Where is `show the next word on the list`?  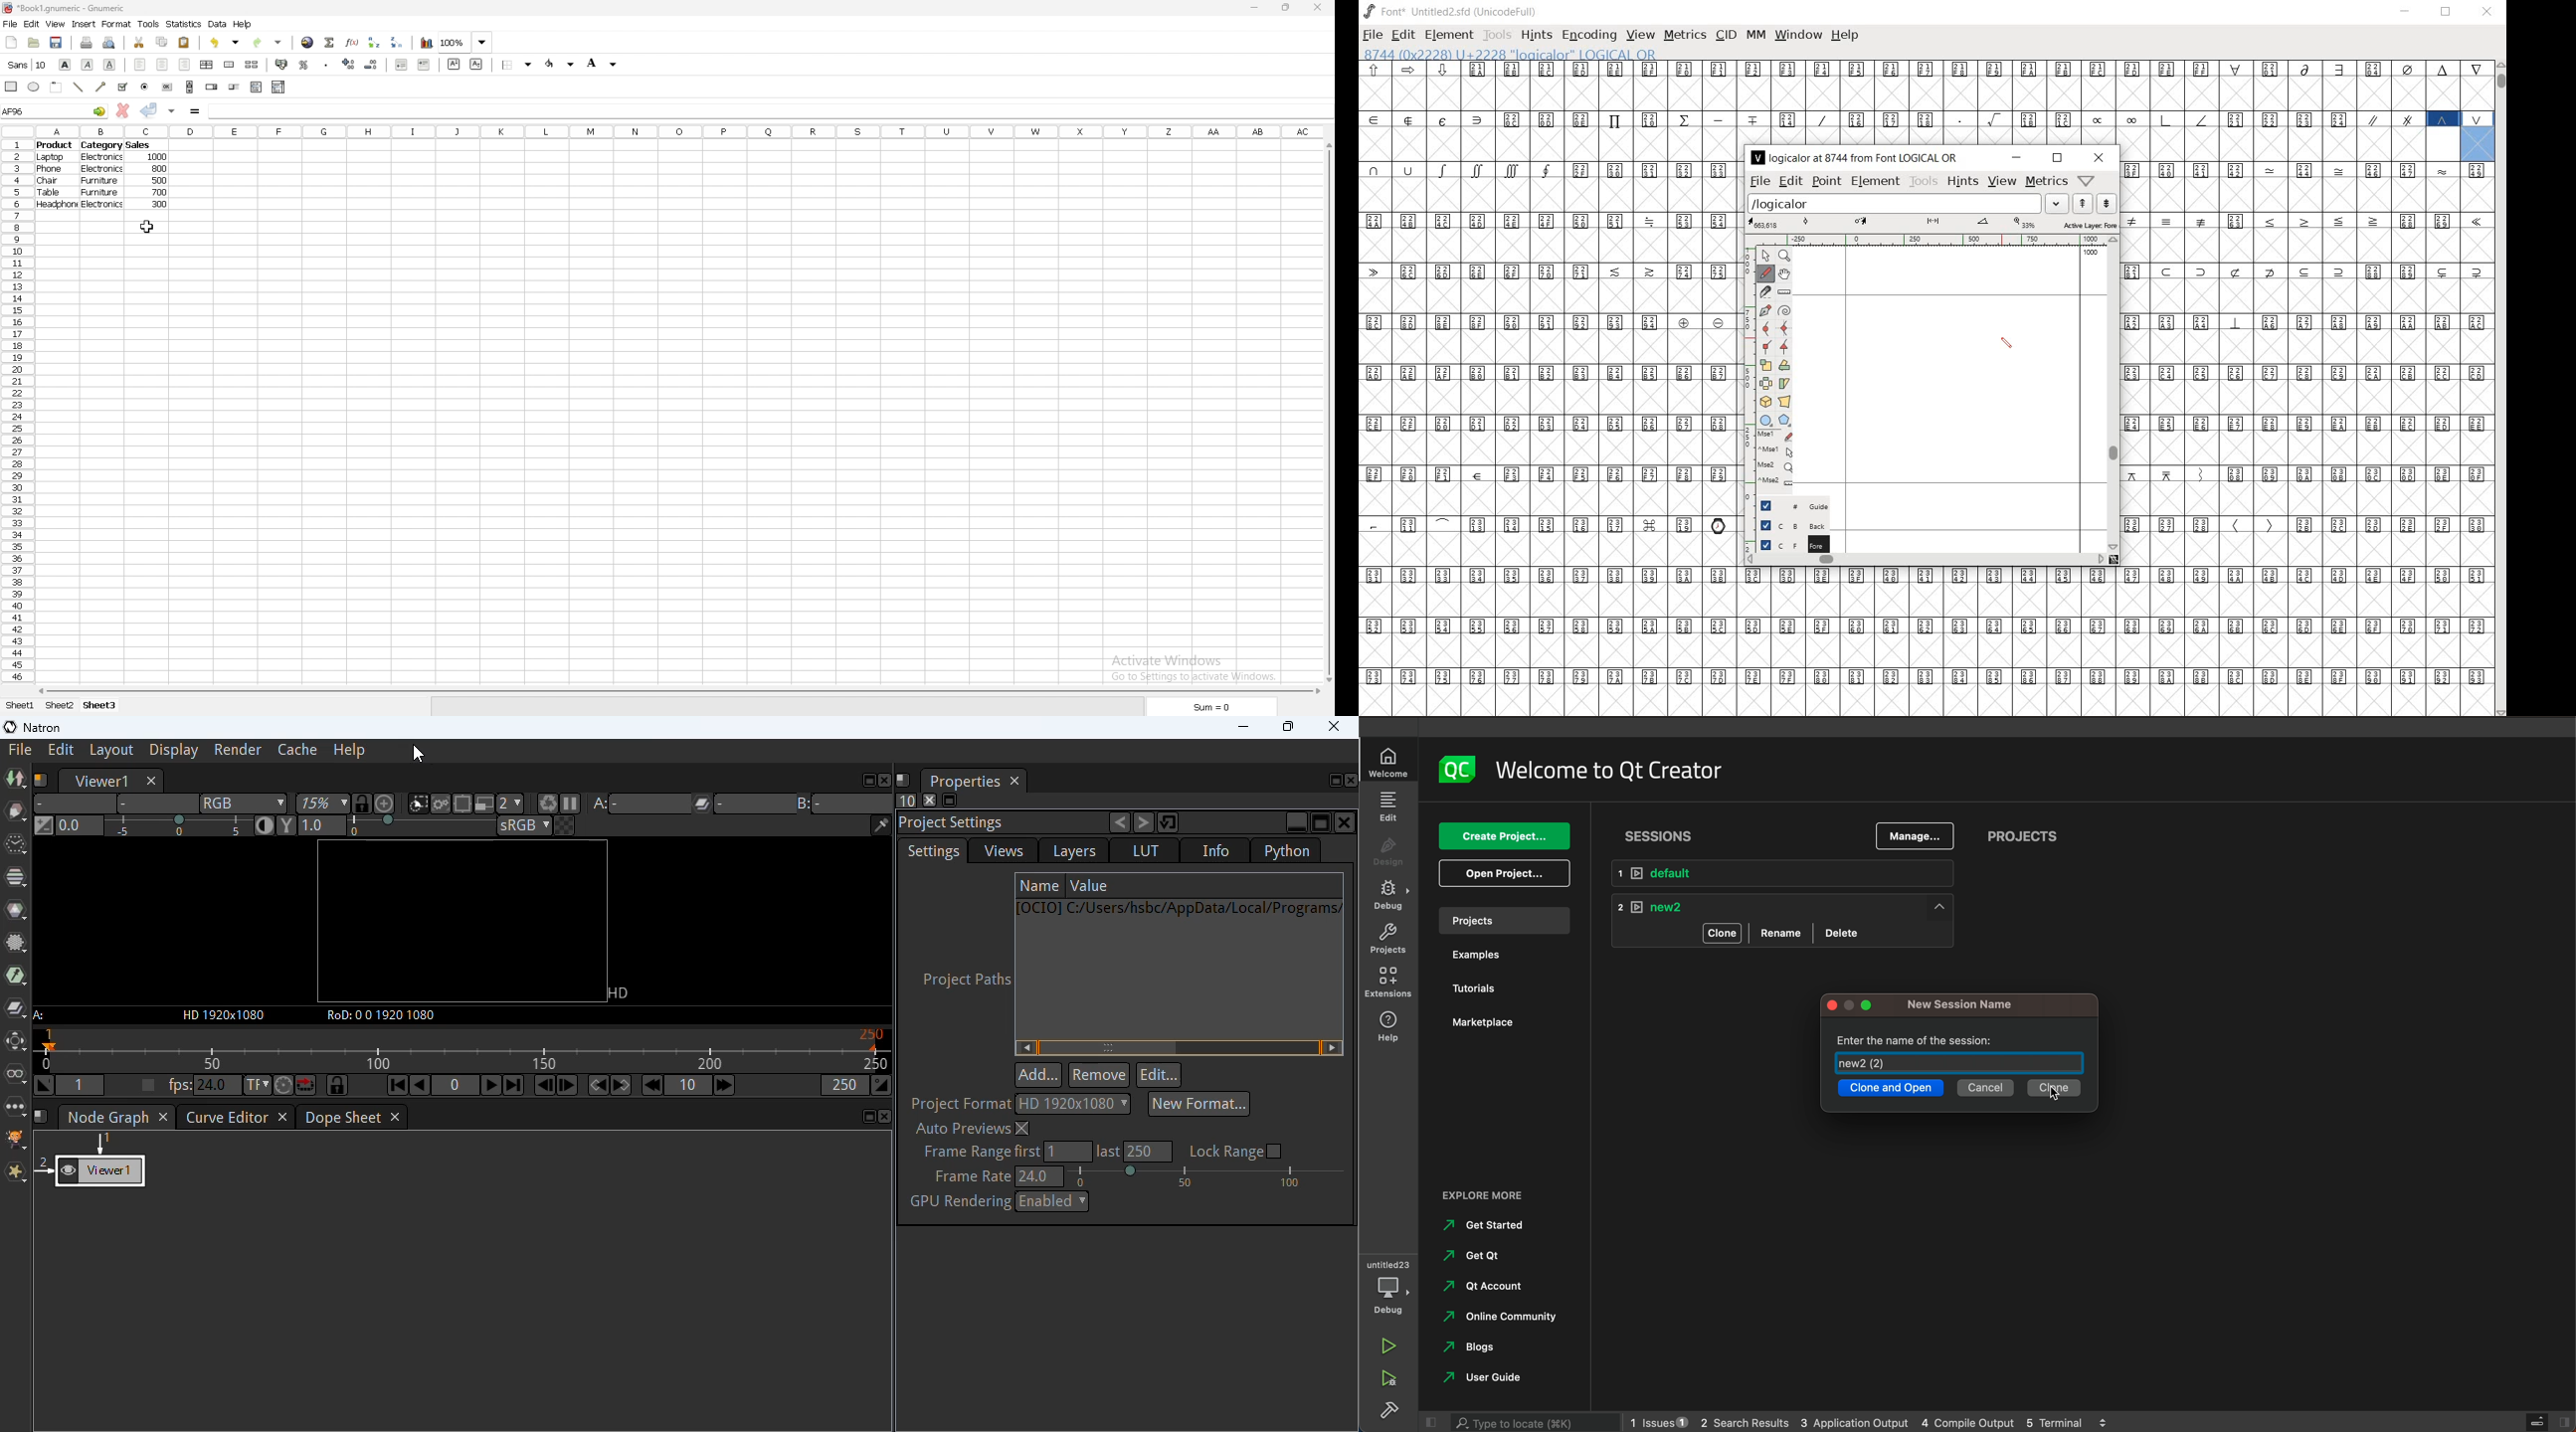 show the next word on the list is located at coordinates (2082, 203).